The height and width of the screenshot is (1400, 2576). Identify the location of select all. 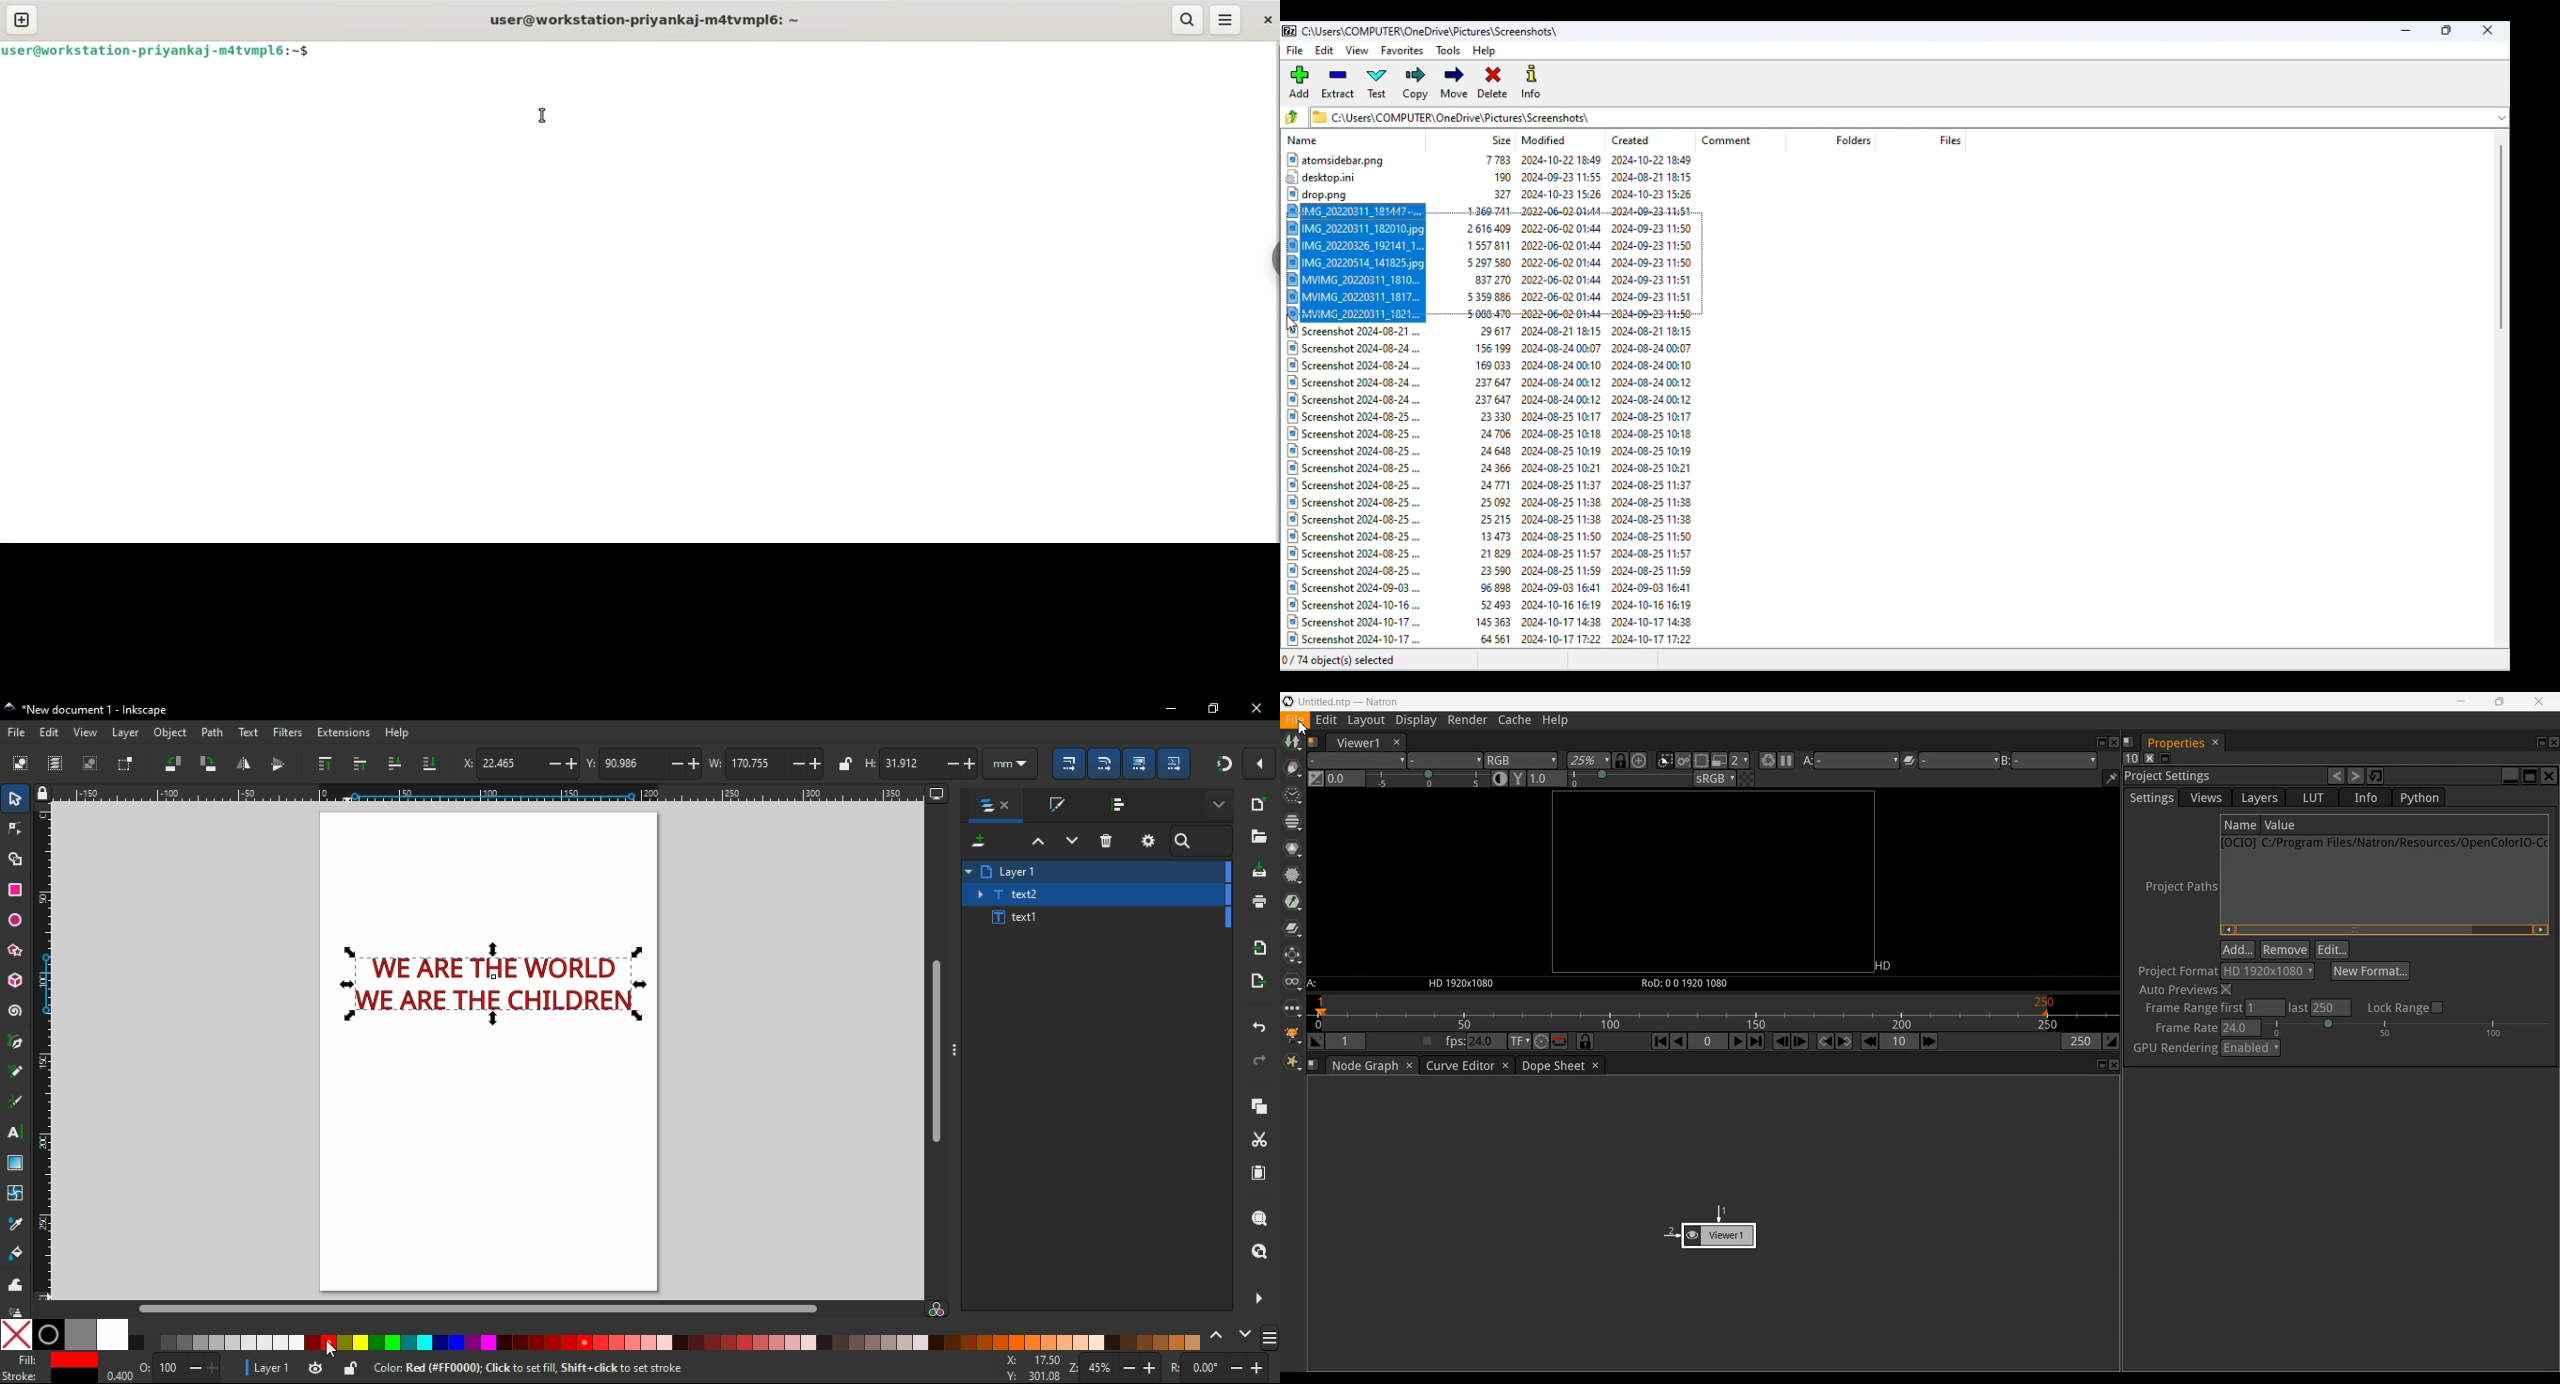
(56, 764).